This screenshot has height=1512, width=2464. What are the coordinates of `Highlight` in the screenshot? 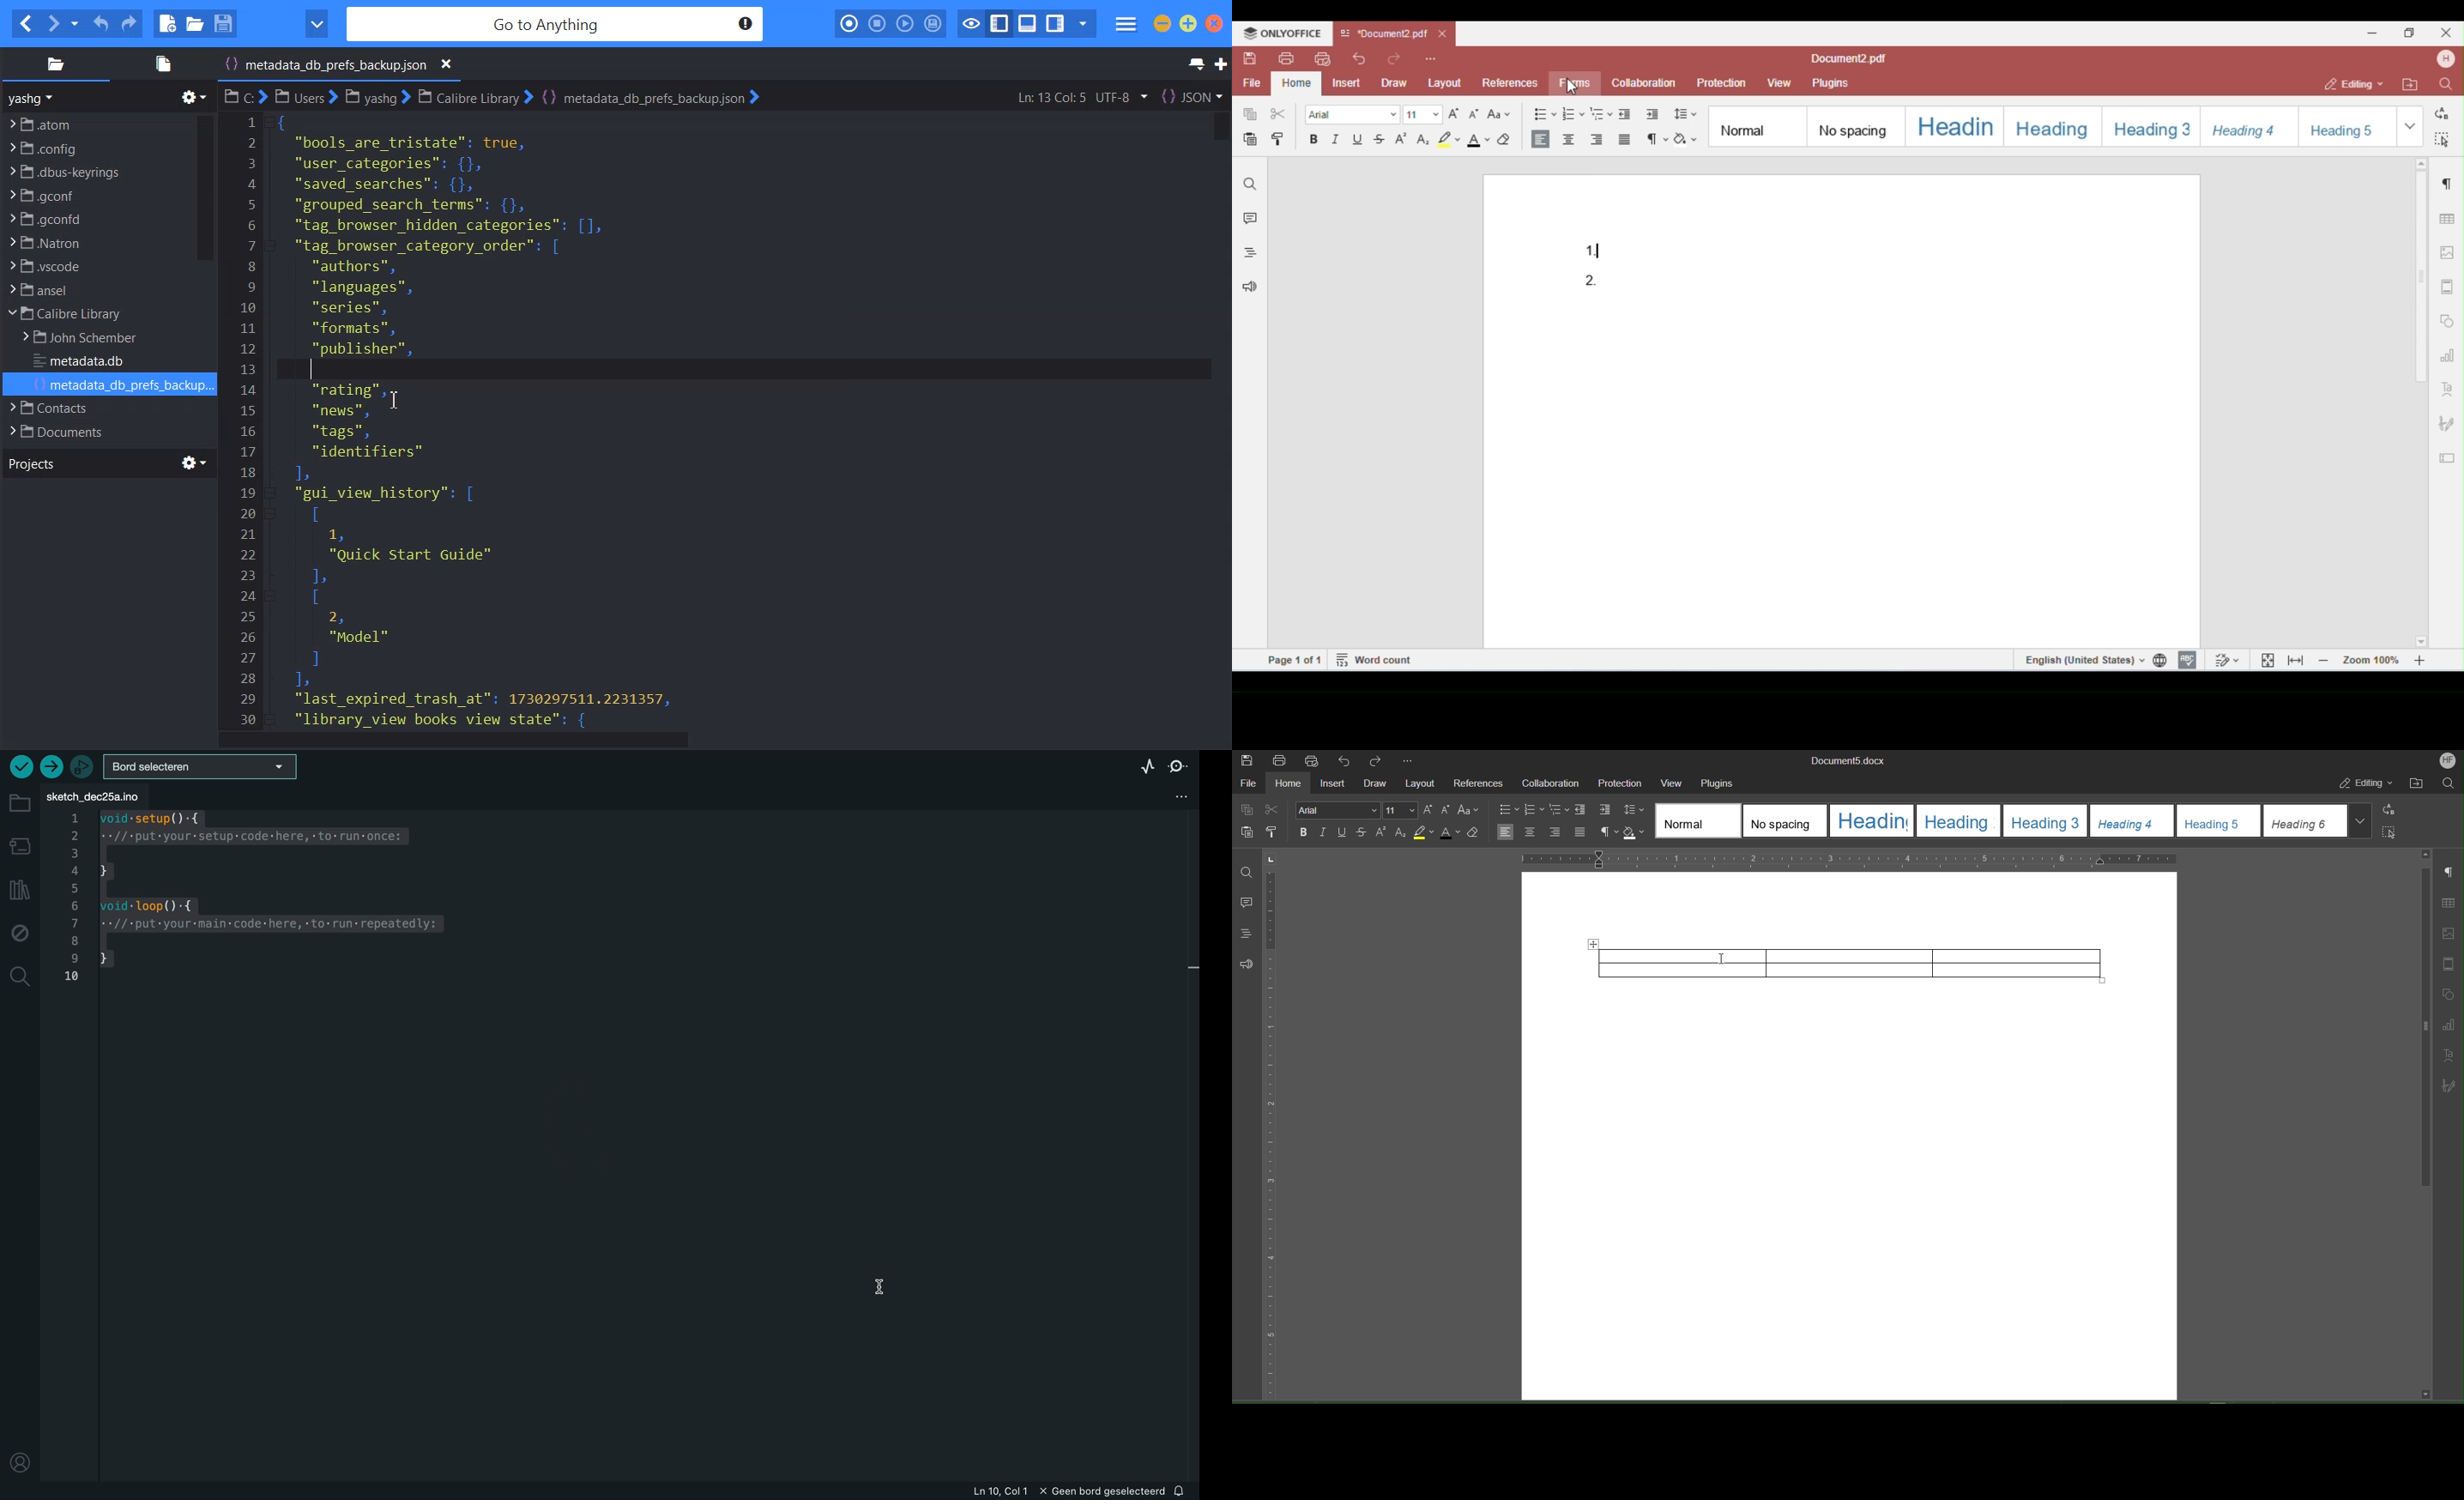 It's located at (1424, 832).